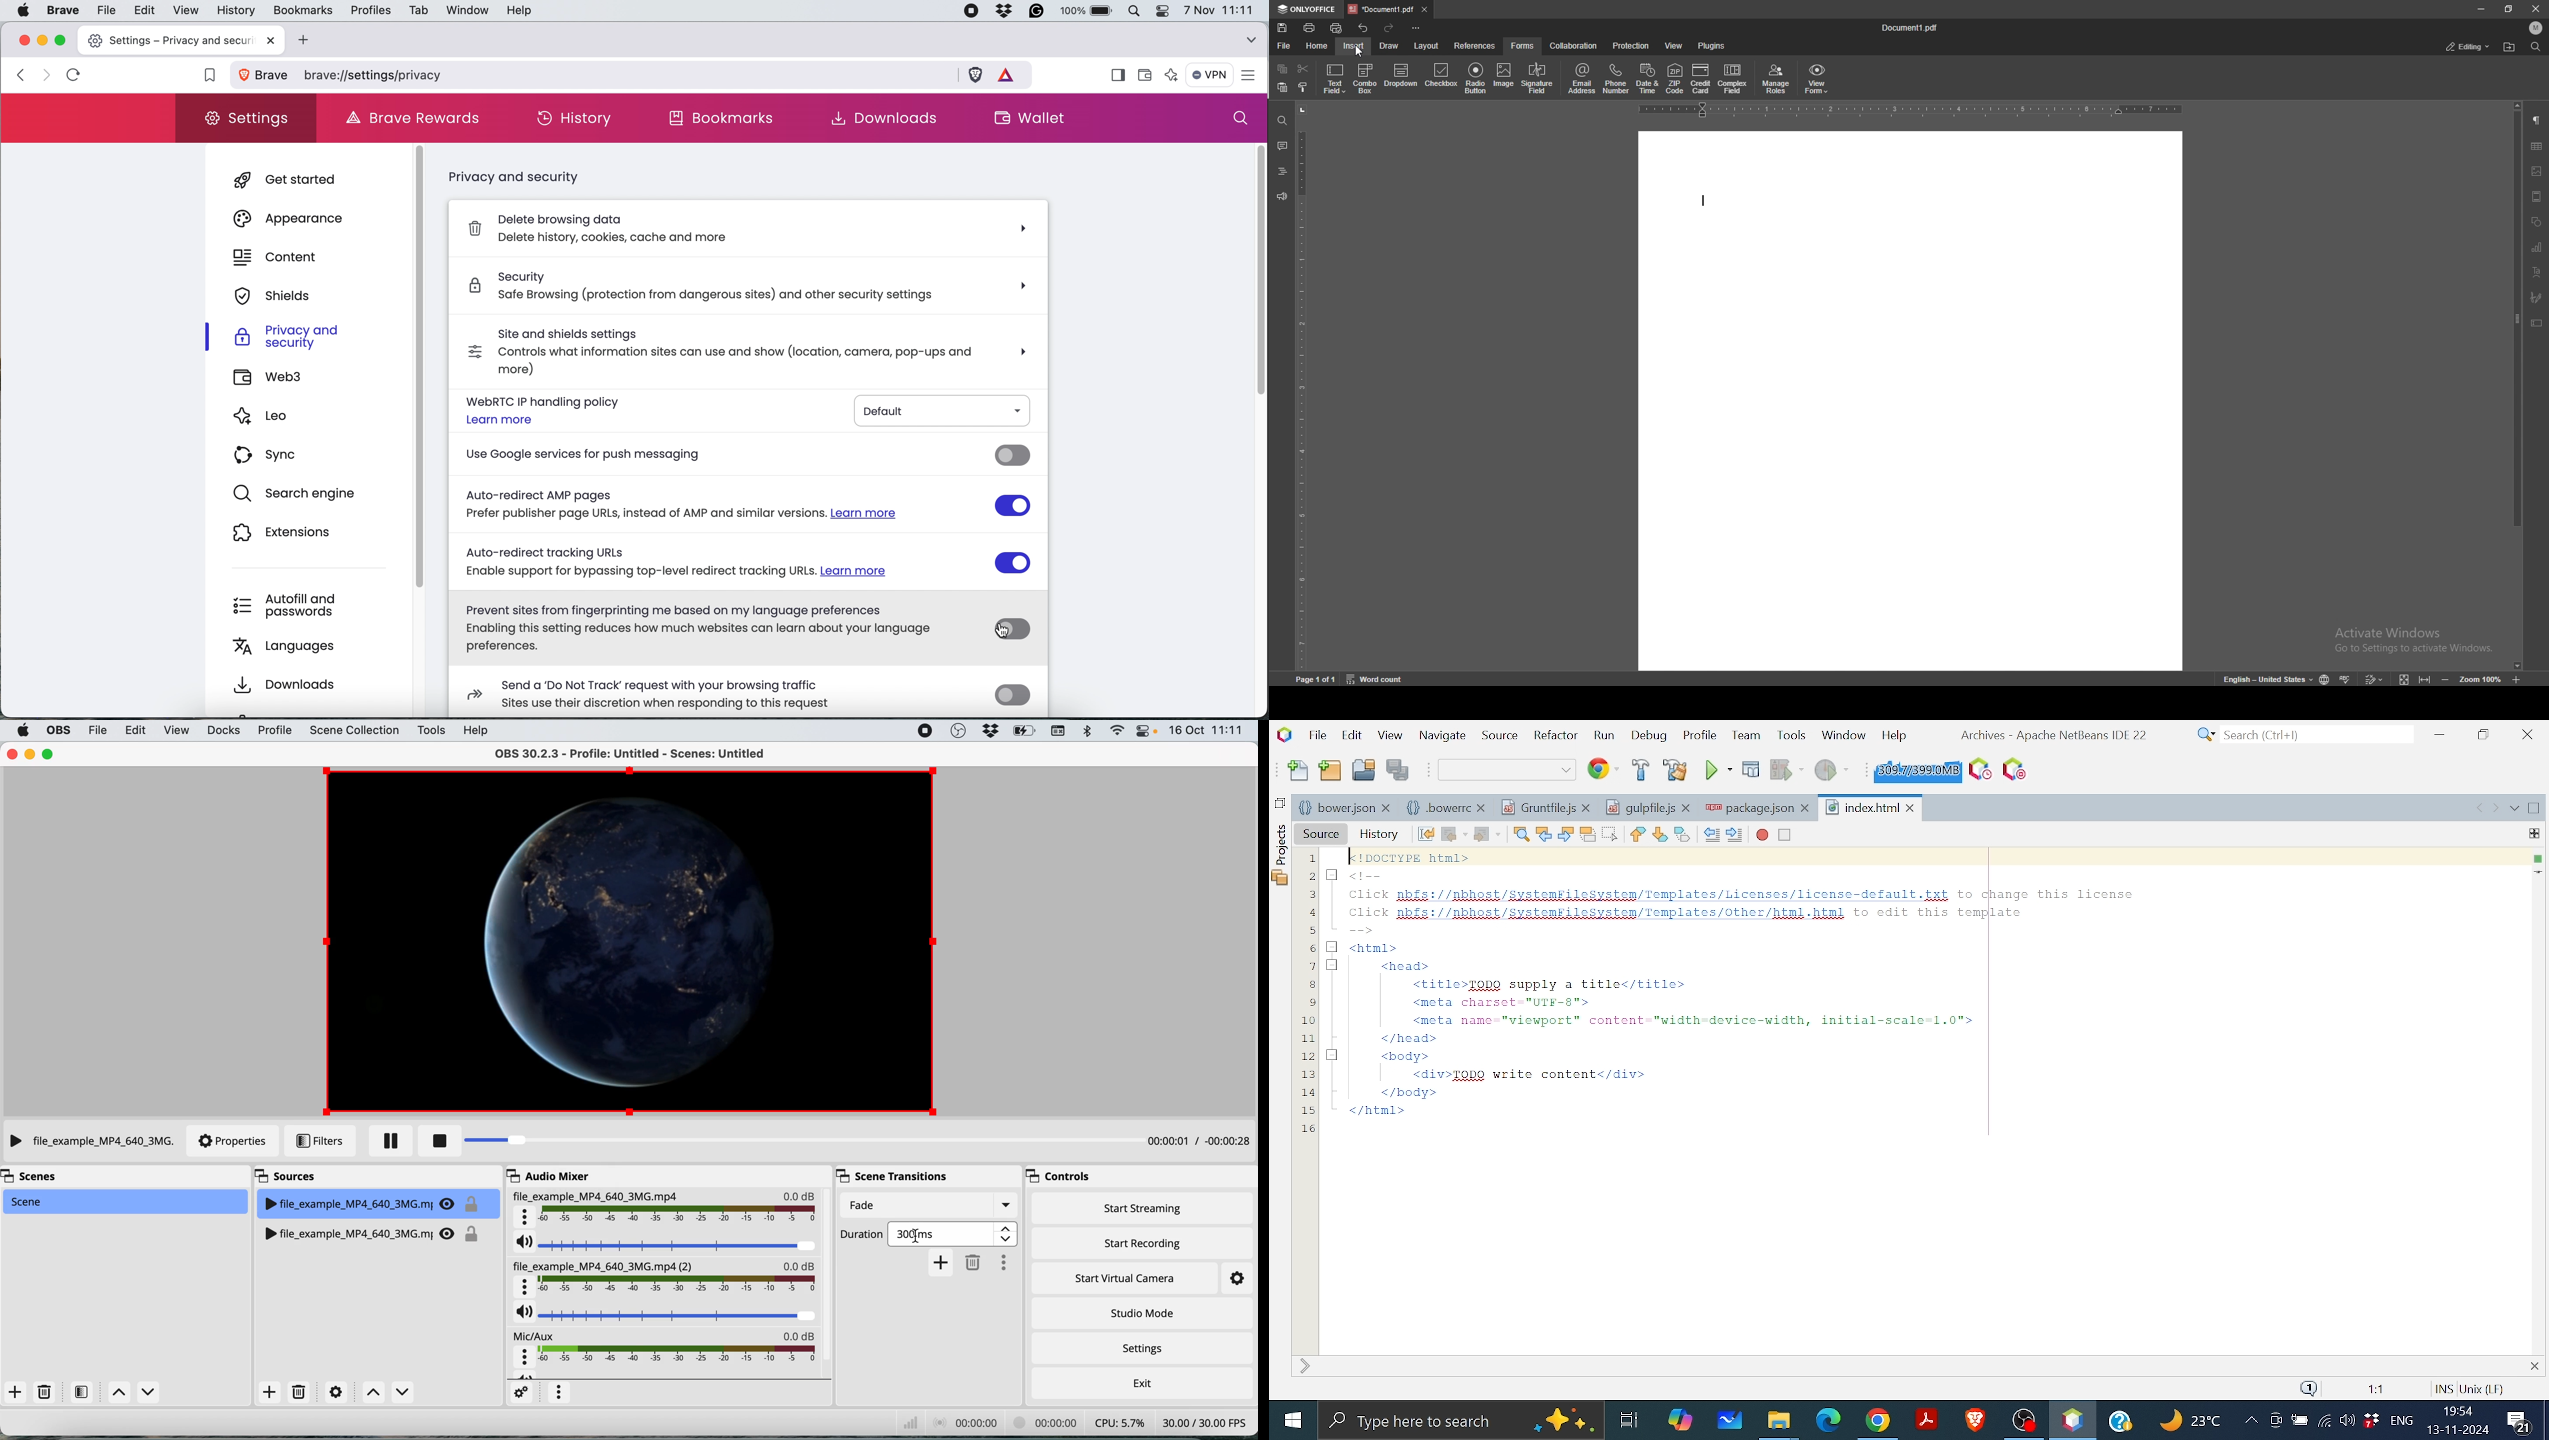 This screenshot has width=2576, height=1456. I want to click on control center, so click(1165, 11).